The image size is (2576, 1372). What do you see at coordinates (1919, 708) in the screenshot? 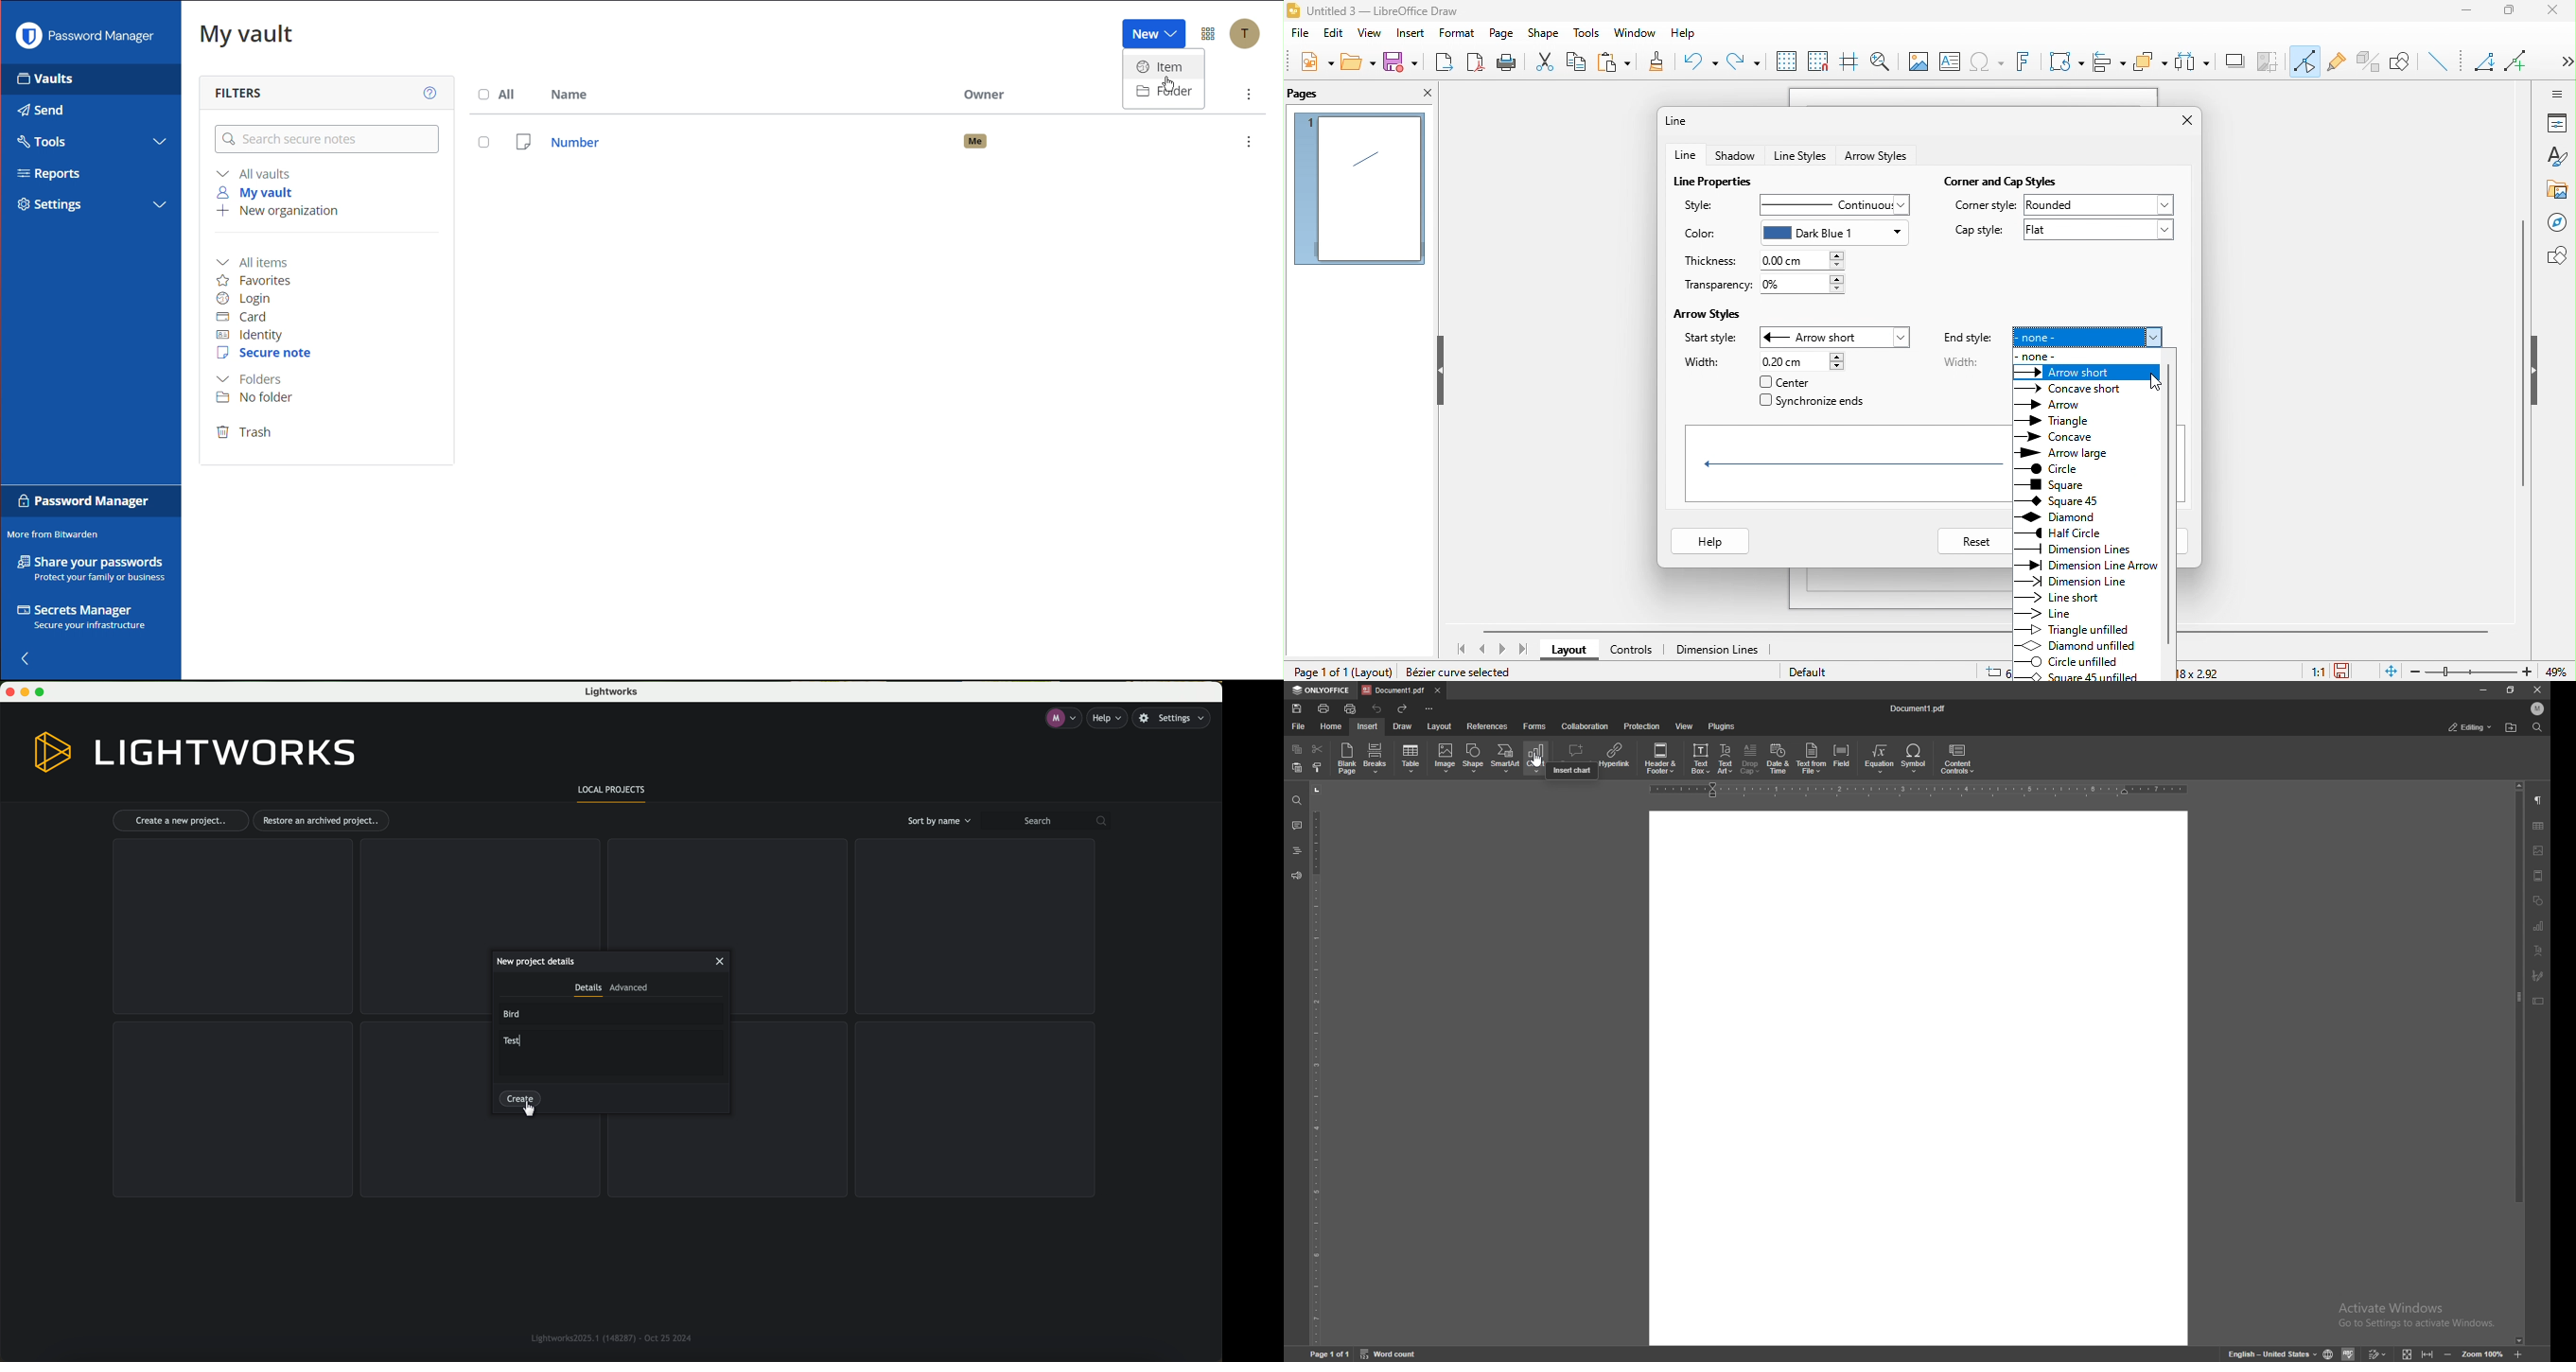
I see `file name` at bounding box center [1919, 708].